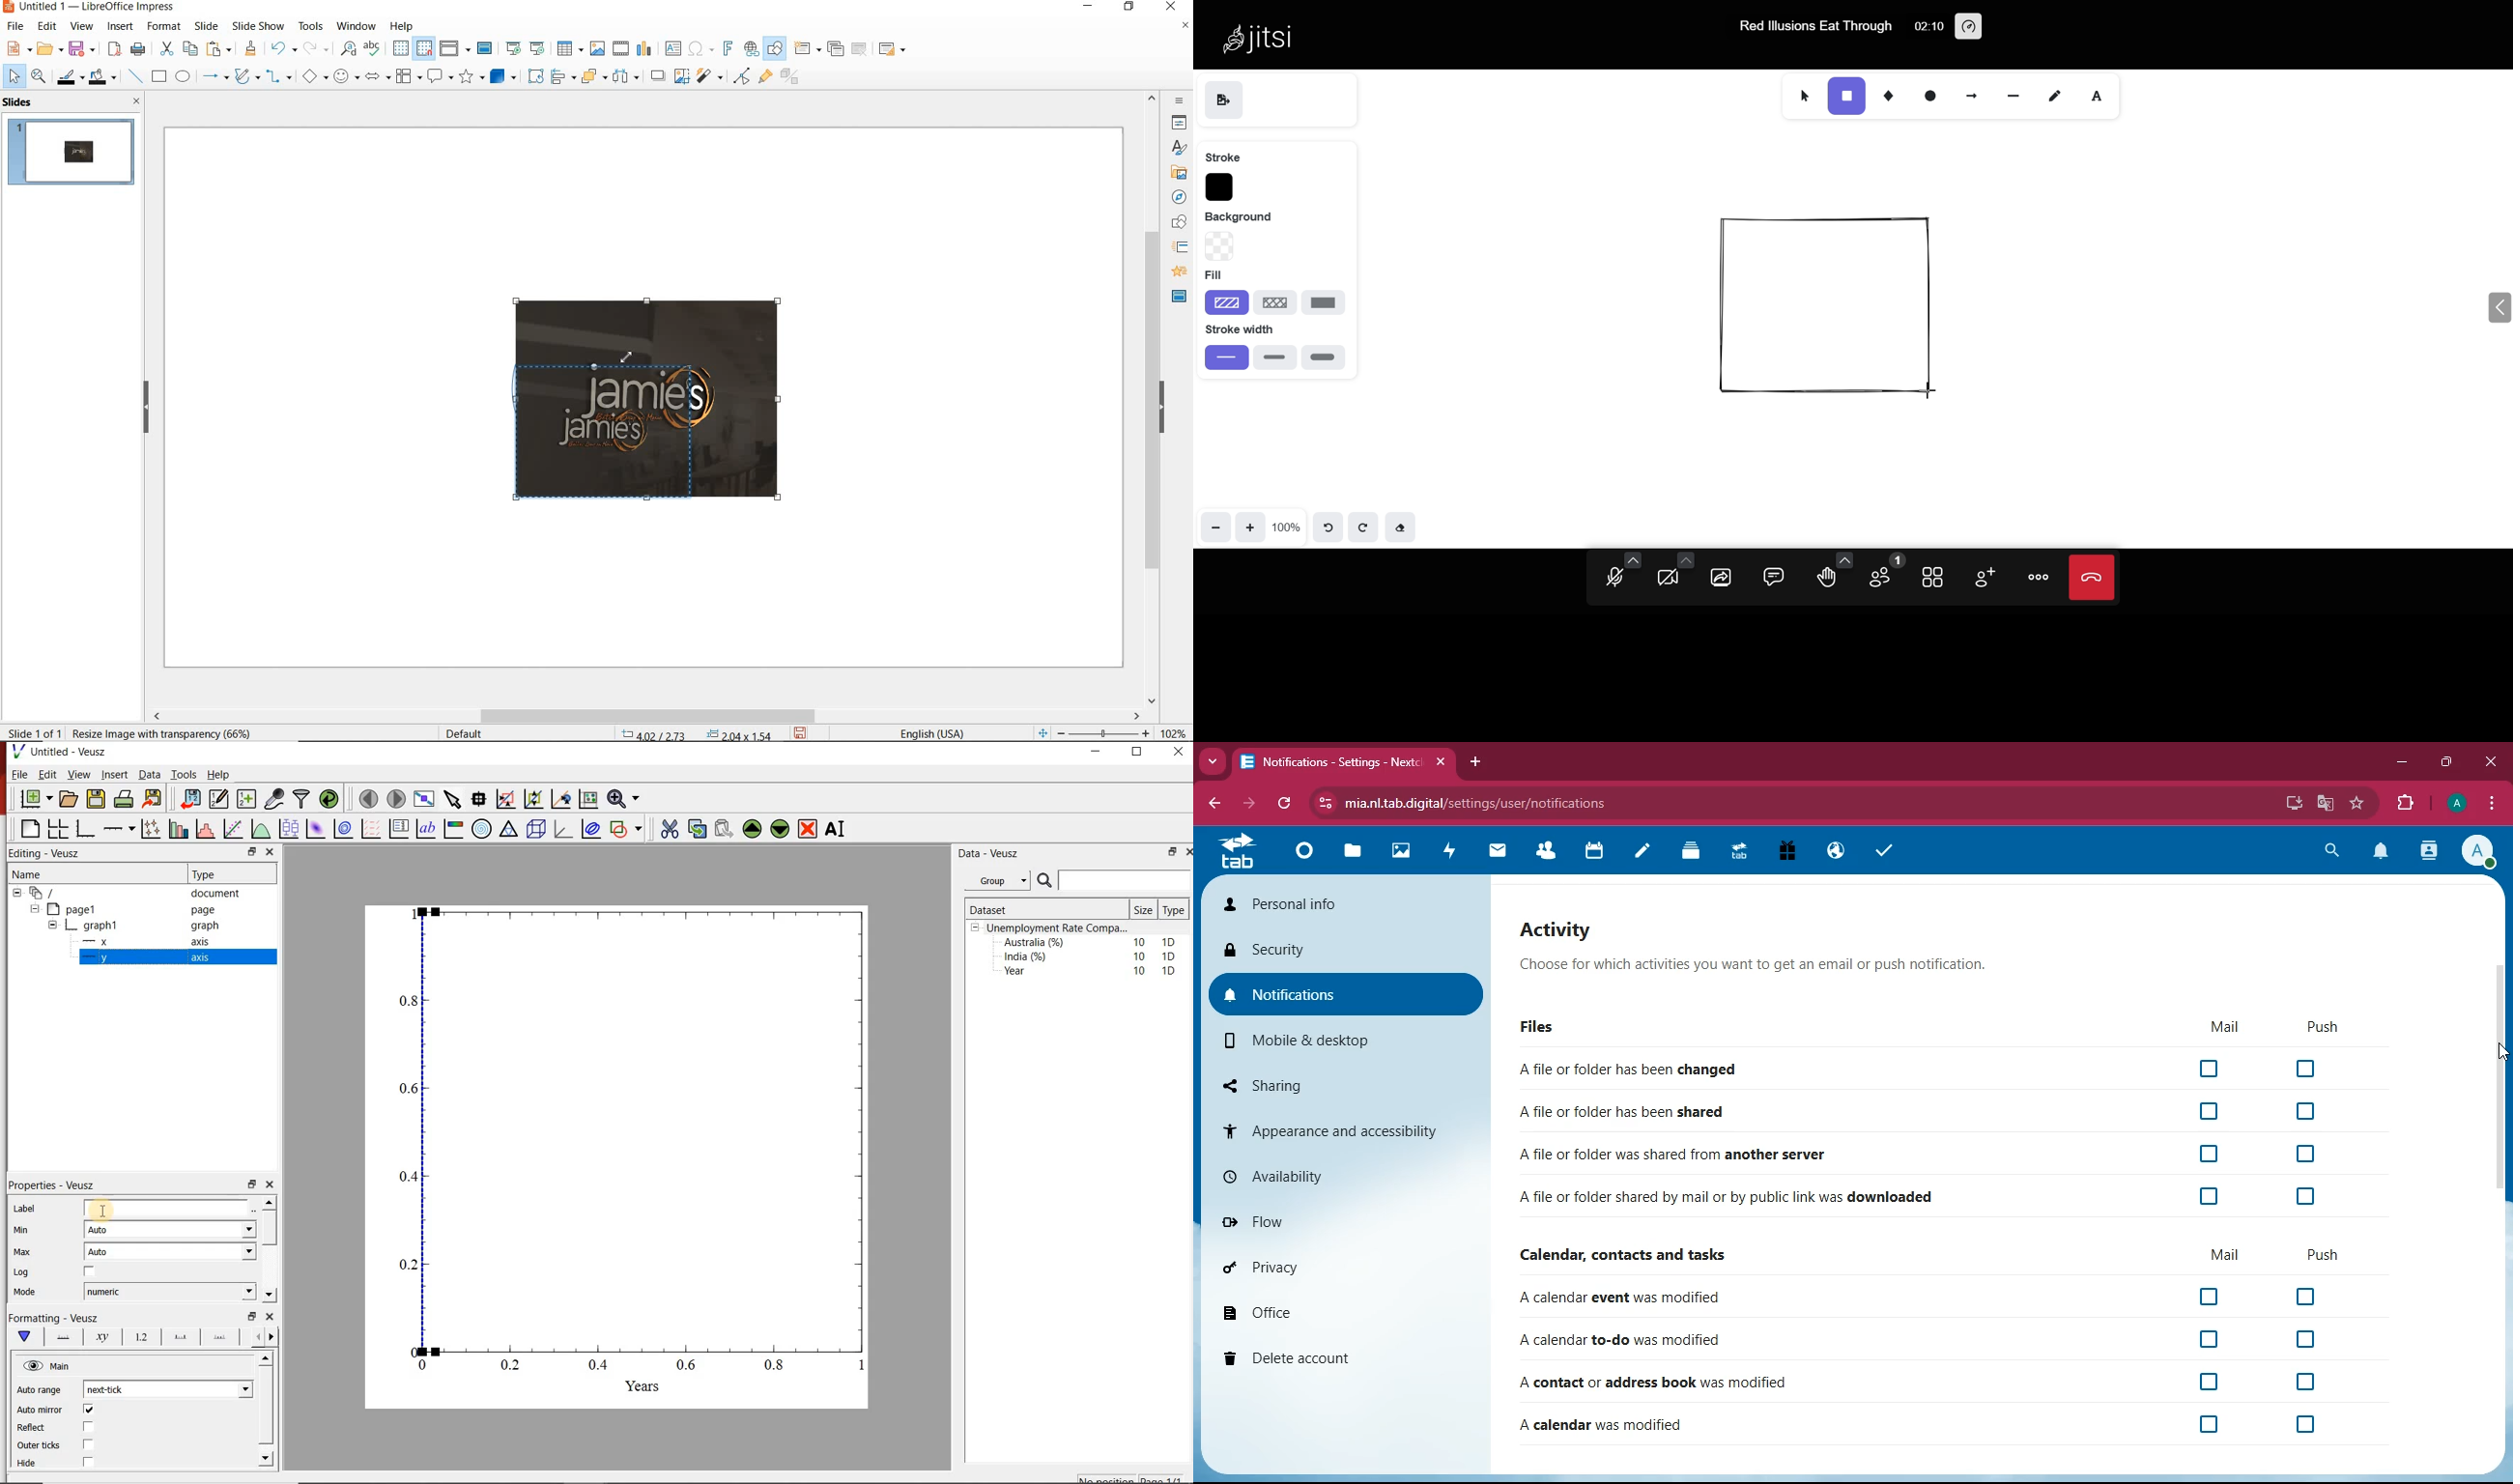  Describe the element at coordinates (1180, 295) in the screenshot. I see `master slide` at that location.